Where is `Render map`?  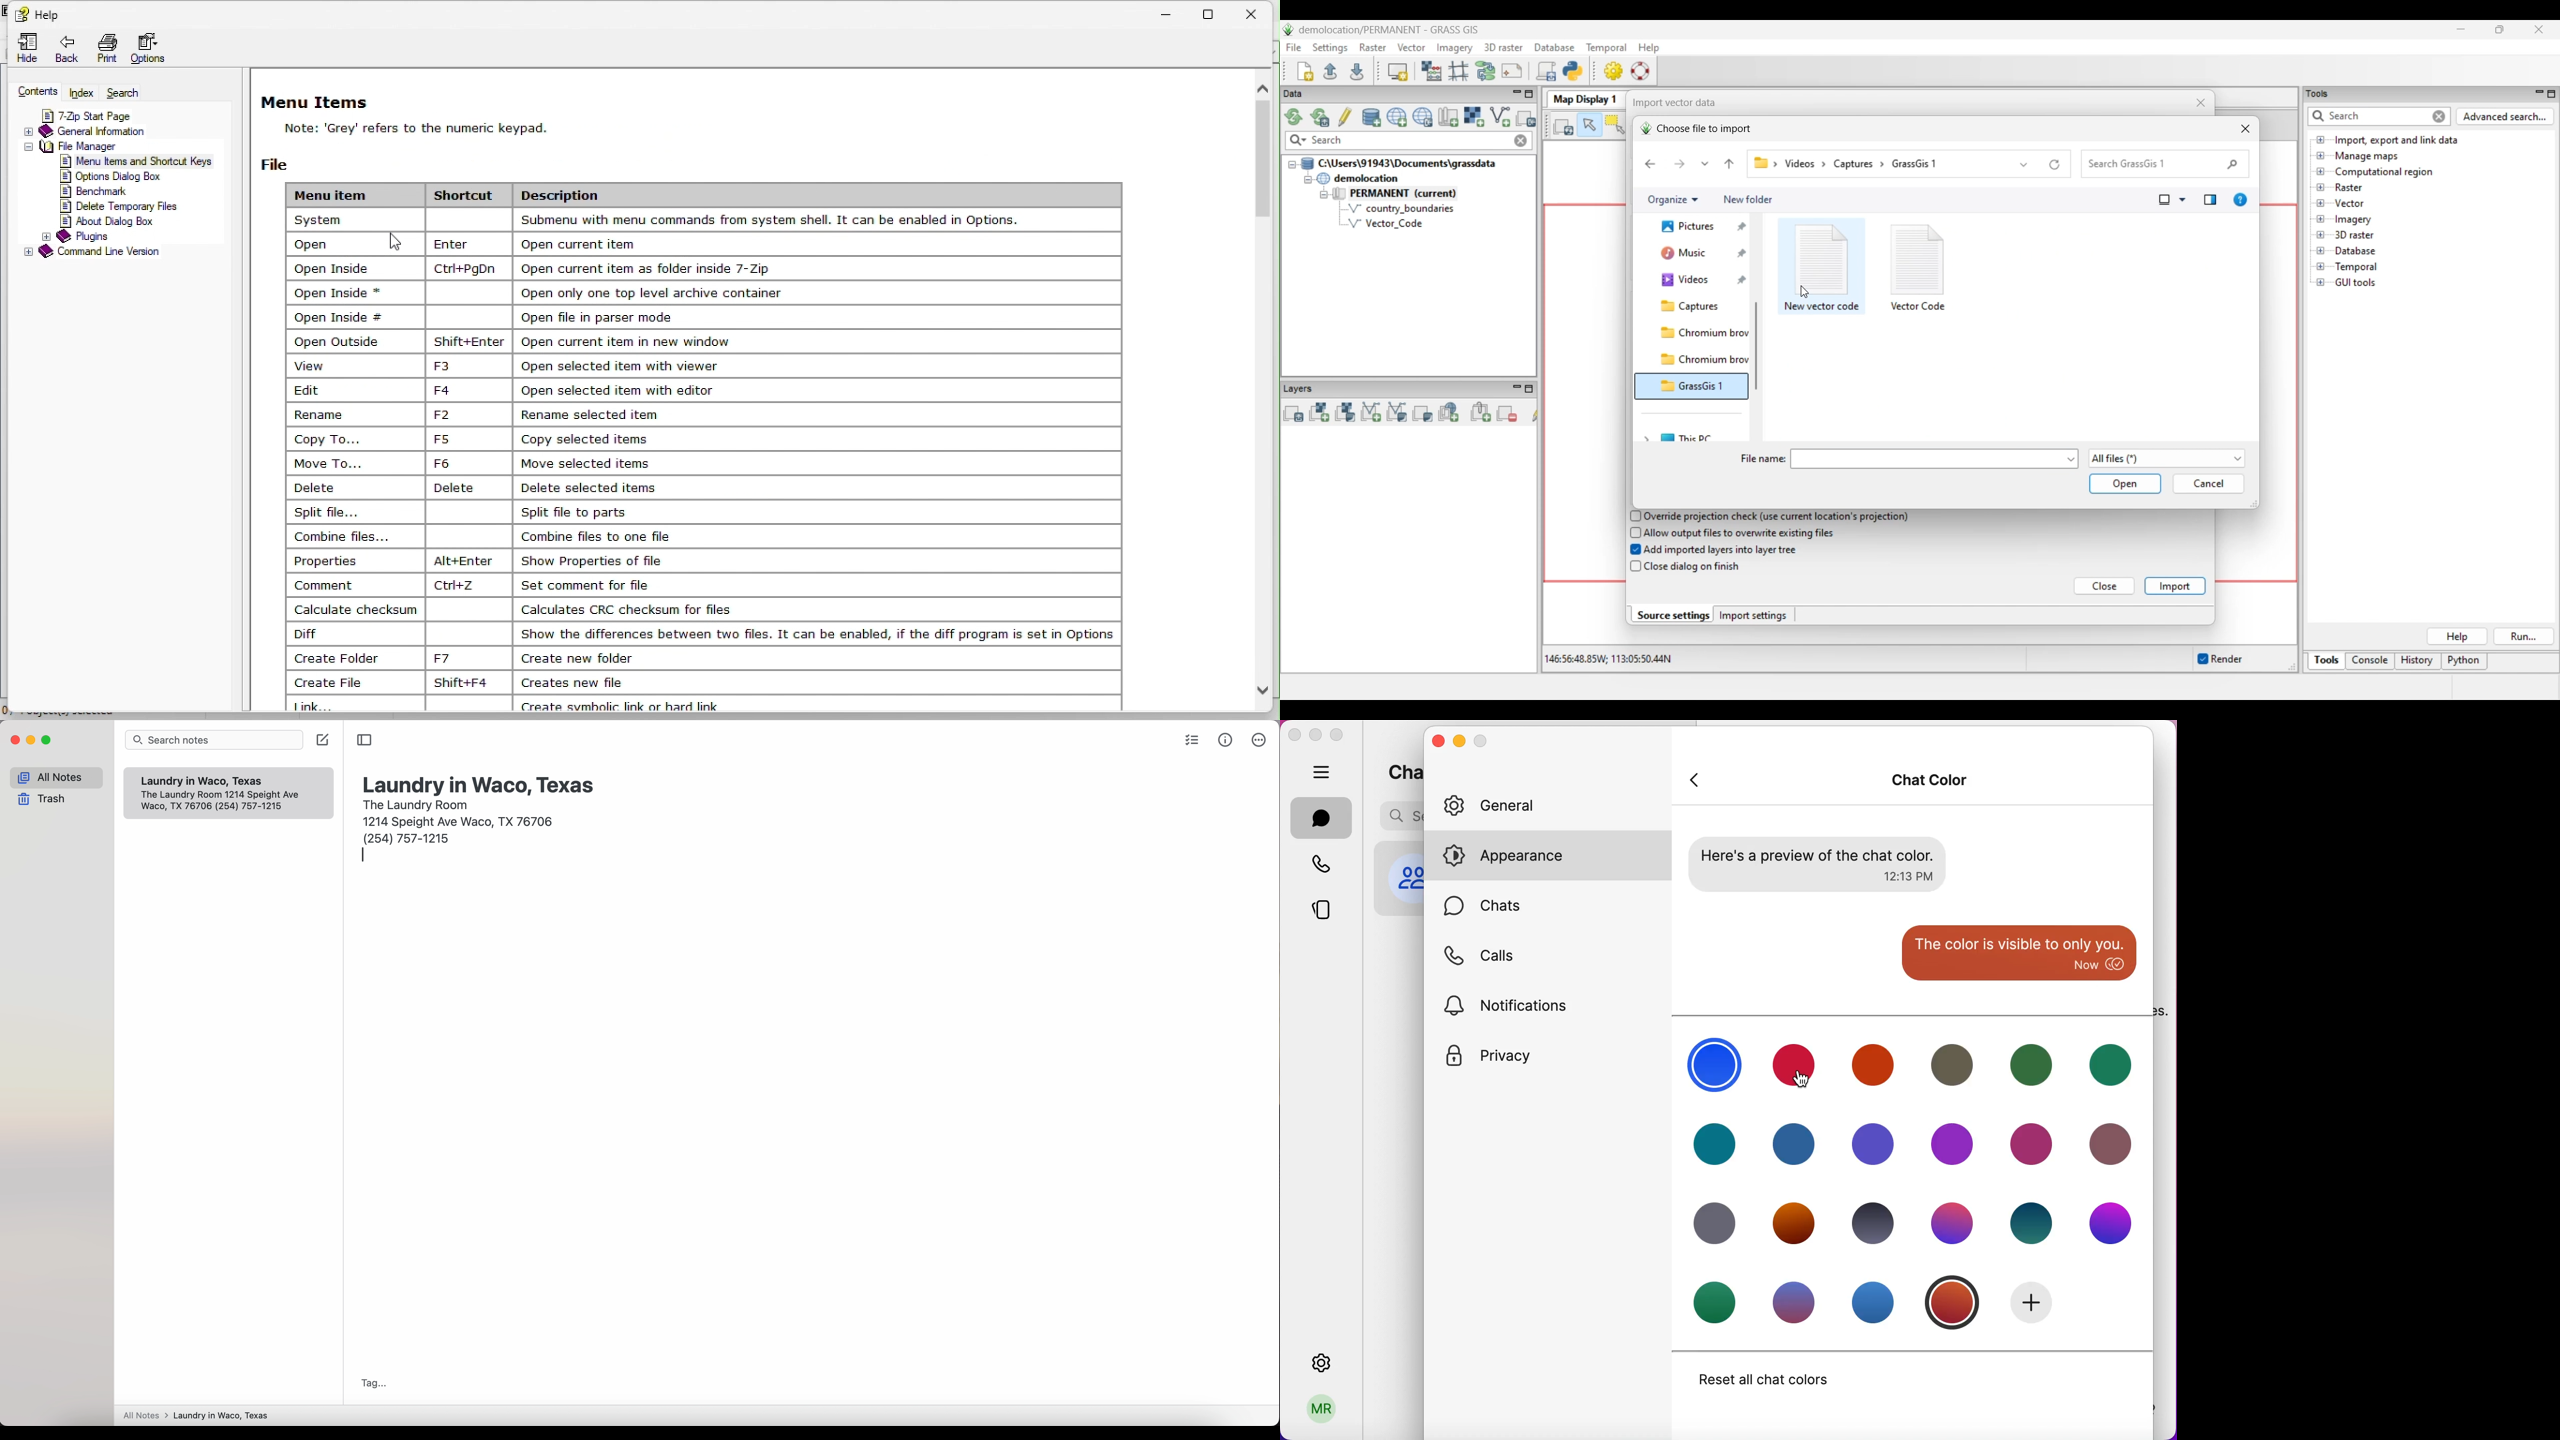 Render map is located at coordinates (1564, 126).